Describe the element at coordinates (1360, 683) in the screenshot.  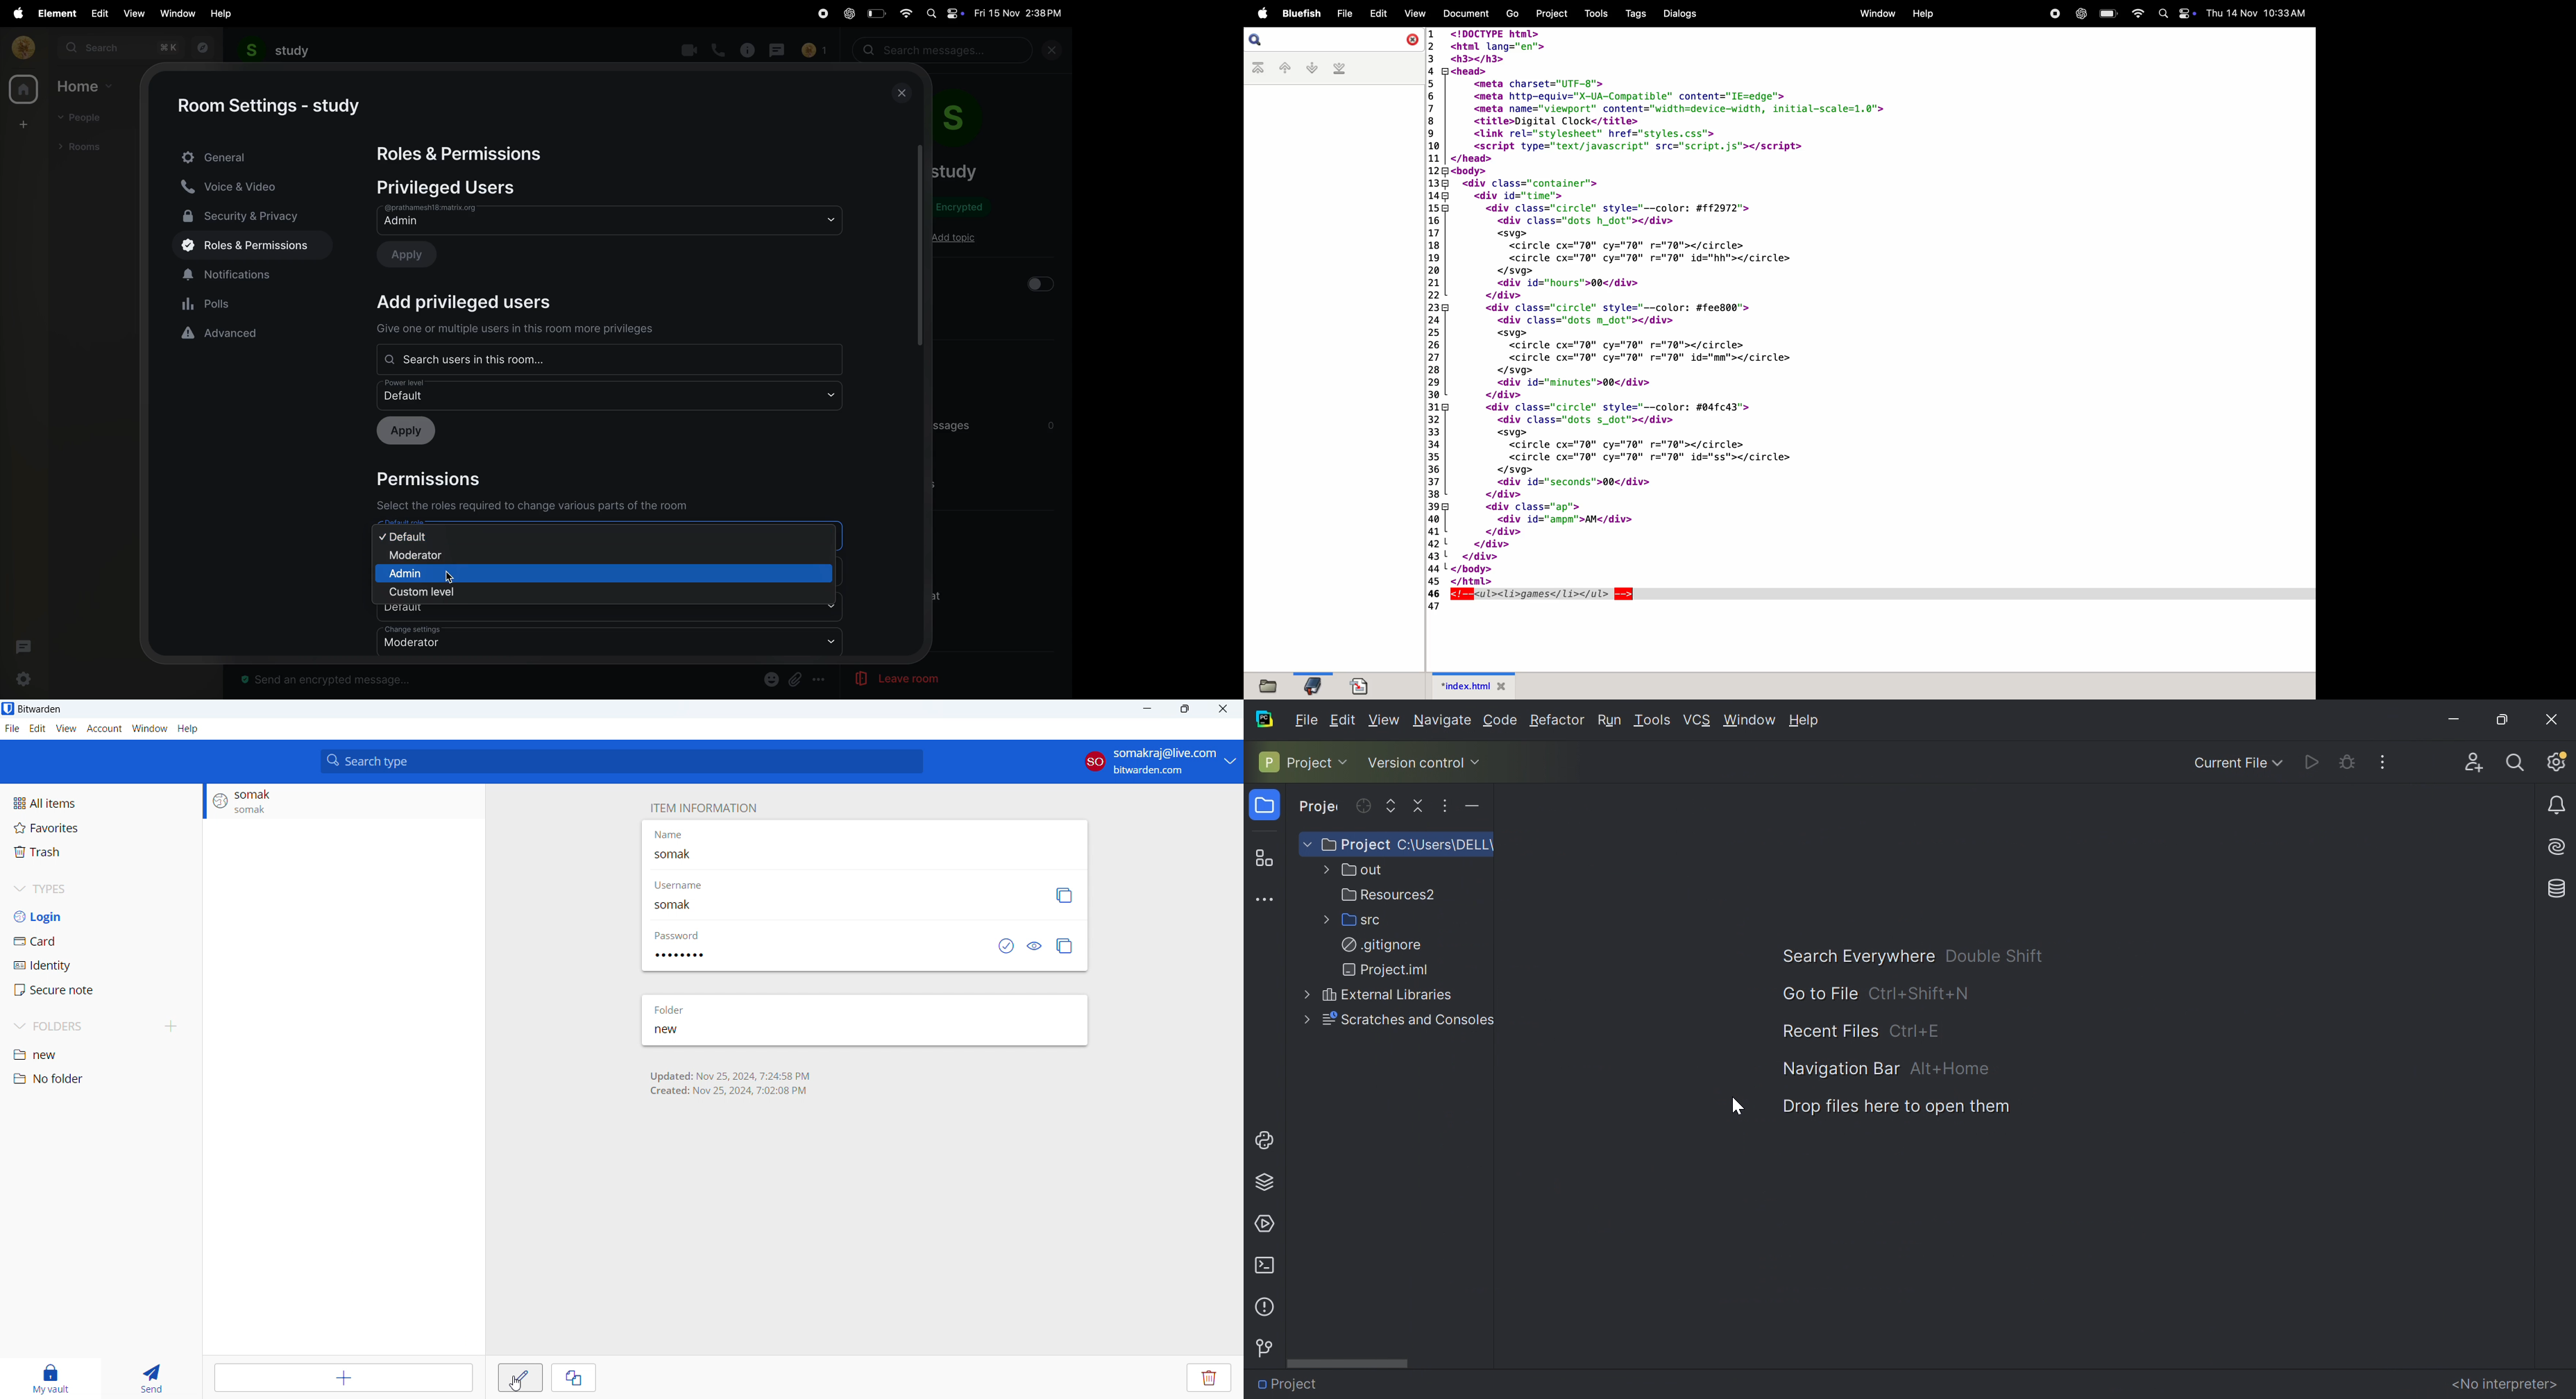
I see `document` at that location.